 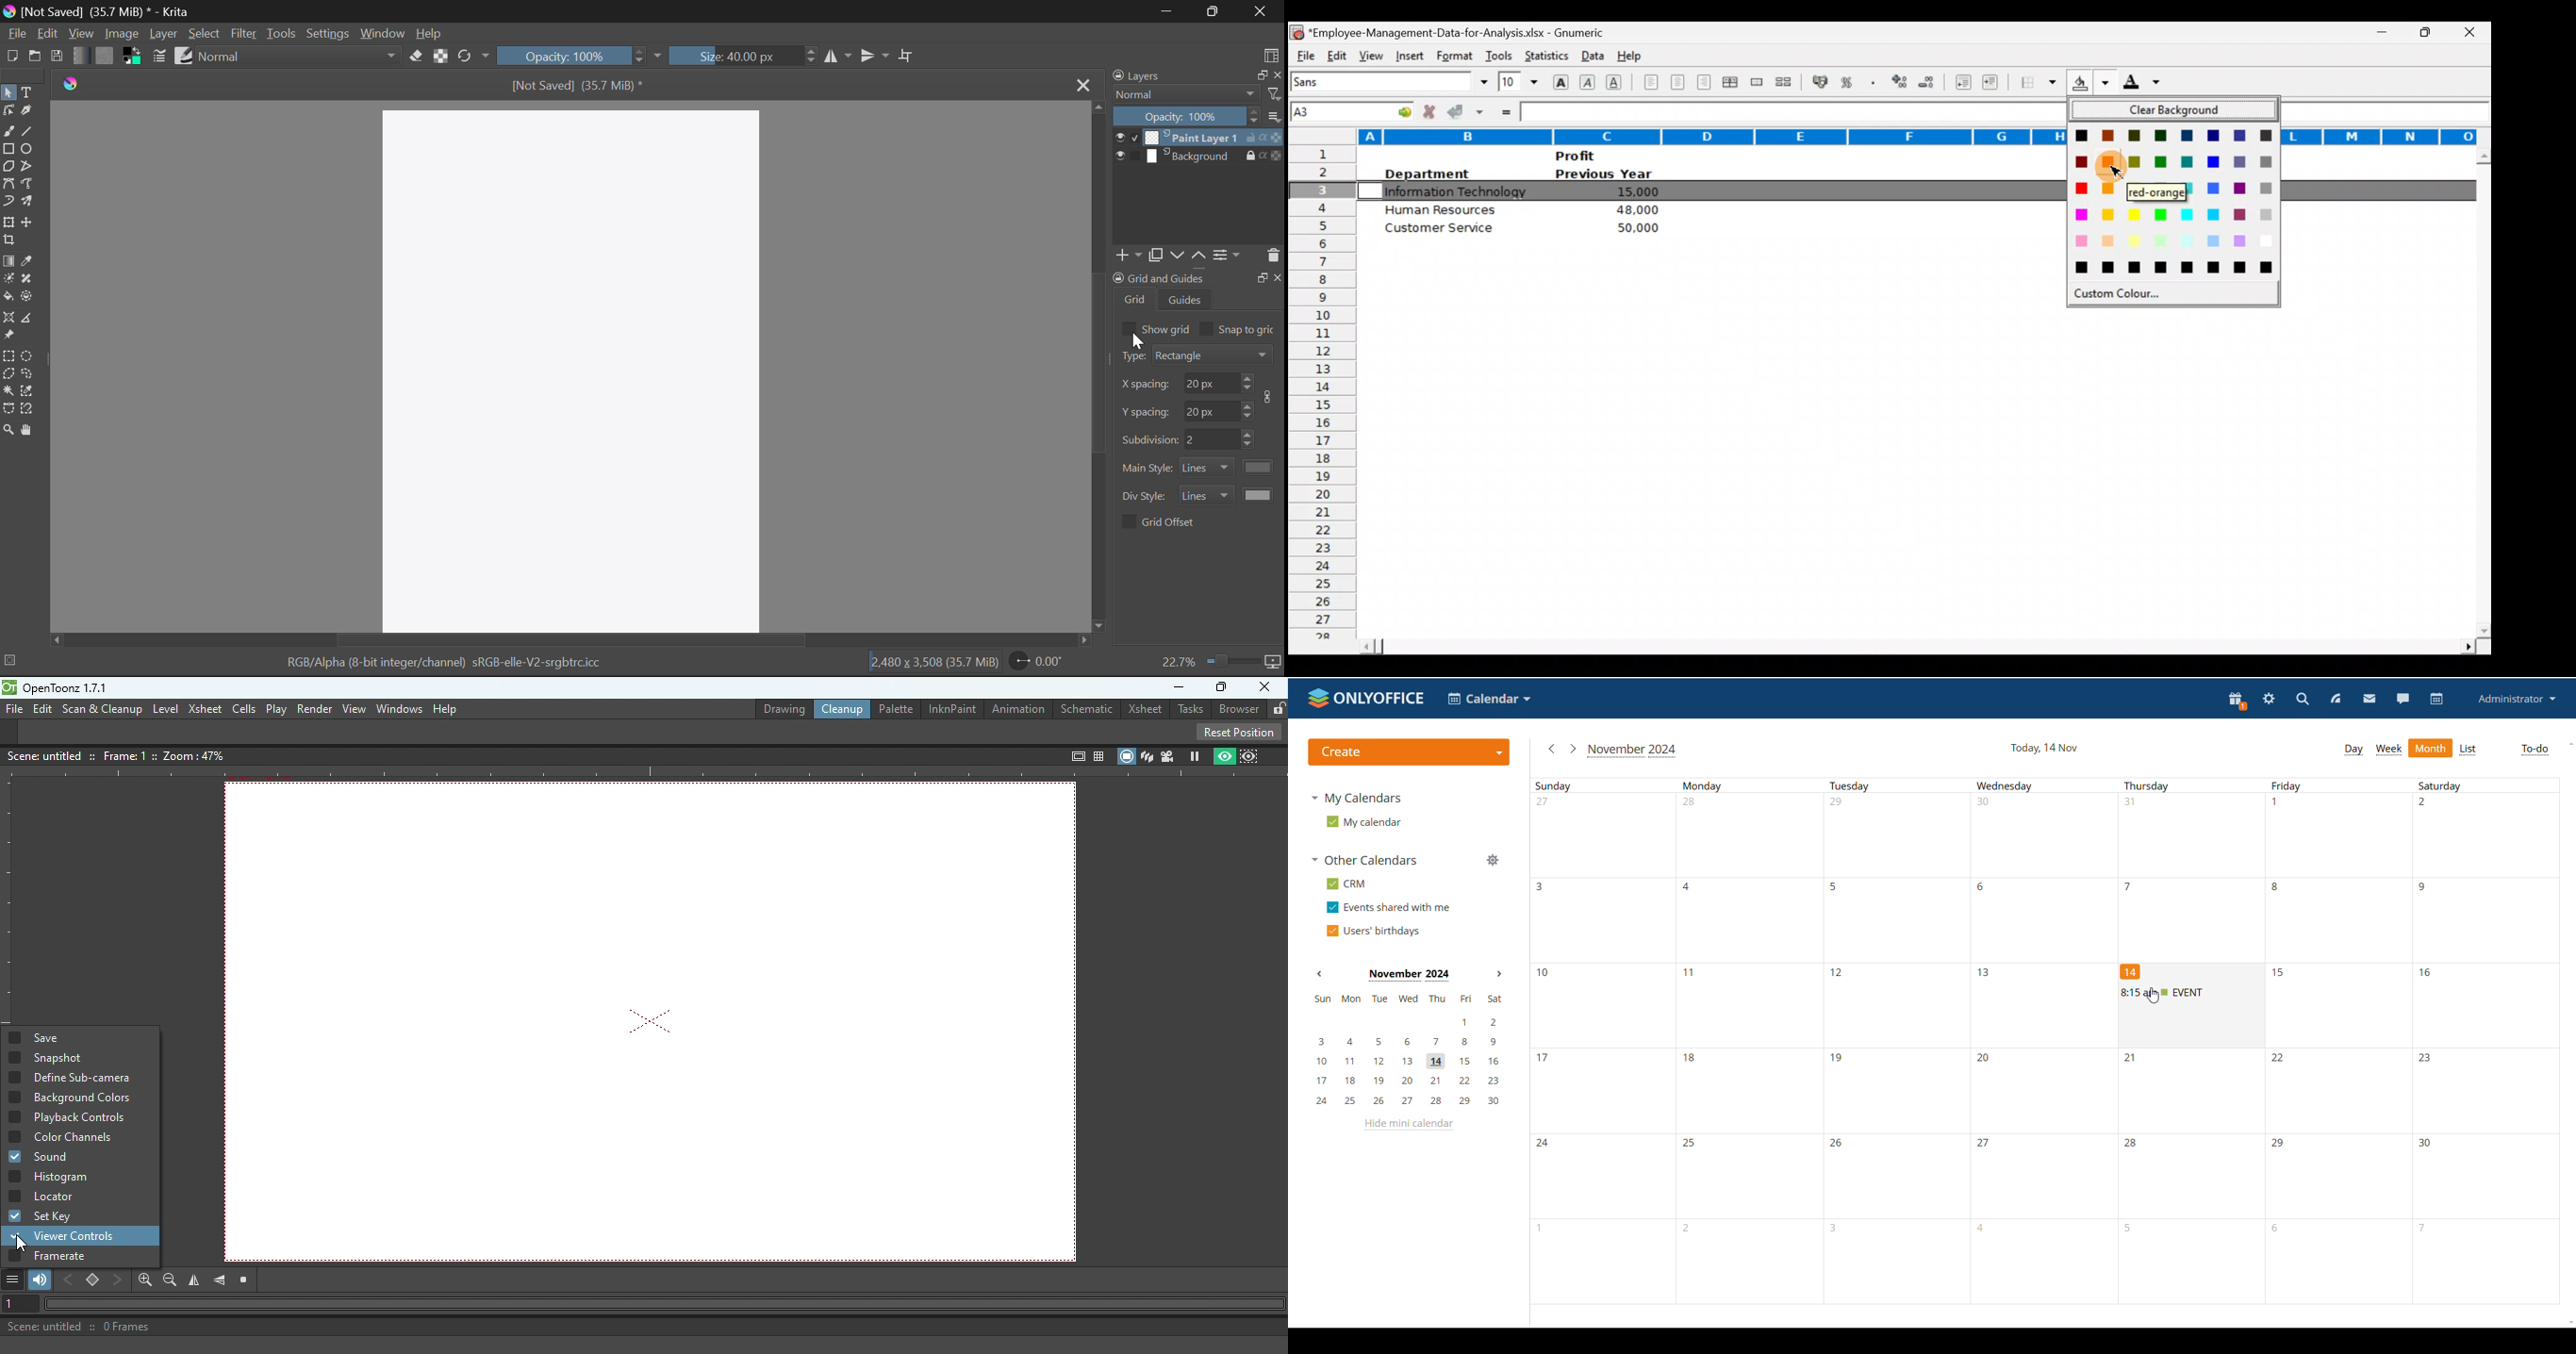 What do you see at coordinates (1250, 440) in the screenshot?
I see `Increase or decrease` at bounding box center [1250, 440].